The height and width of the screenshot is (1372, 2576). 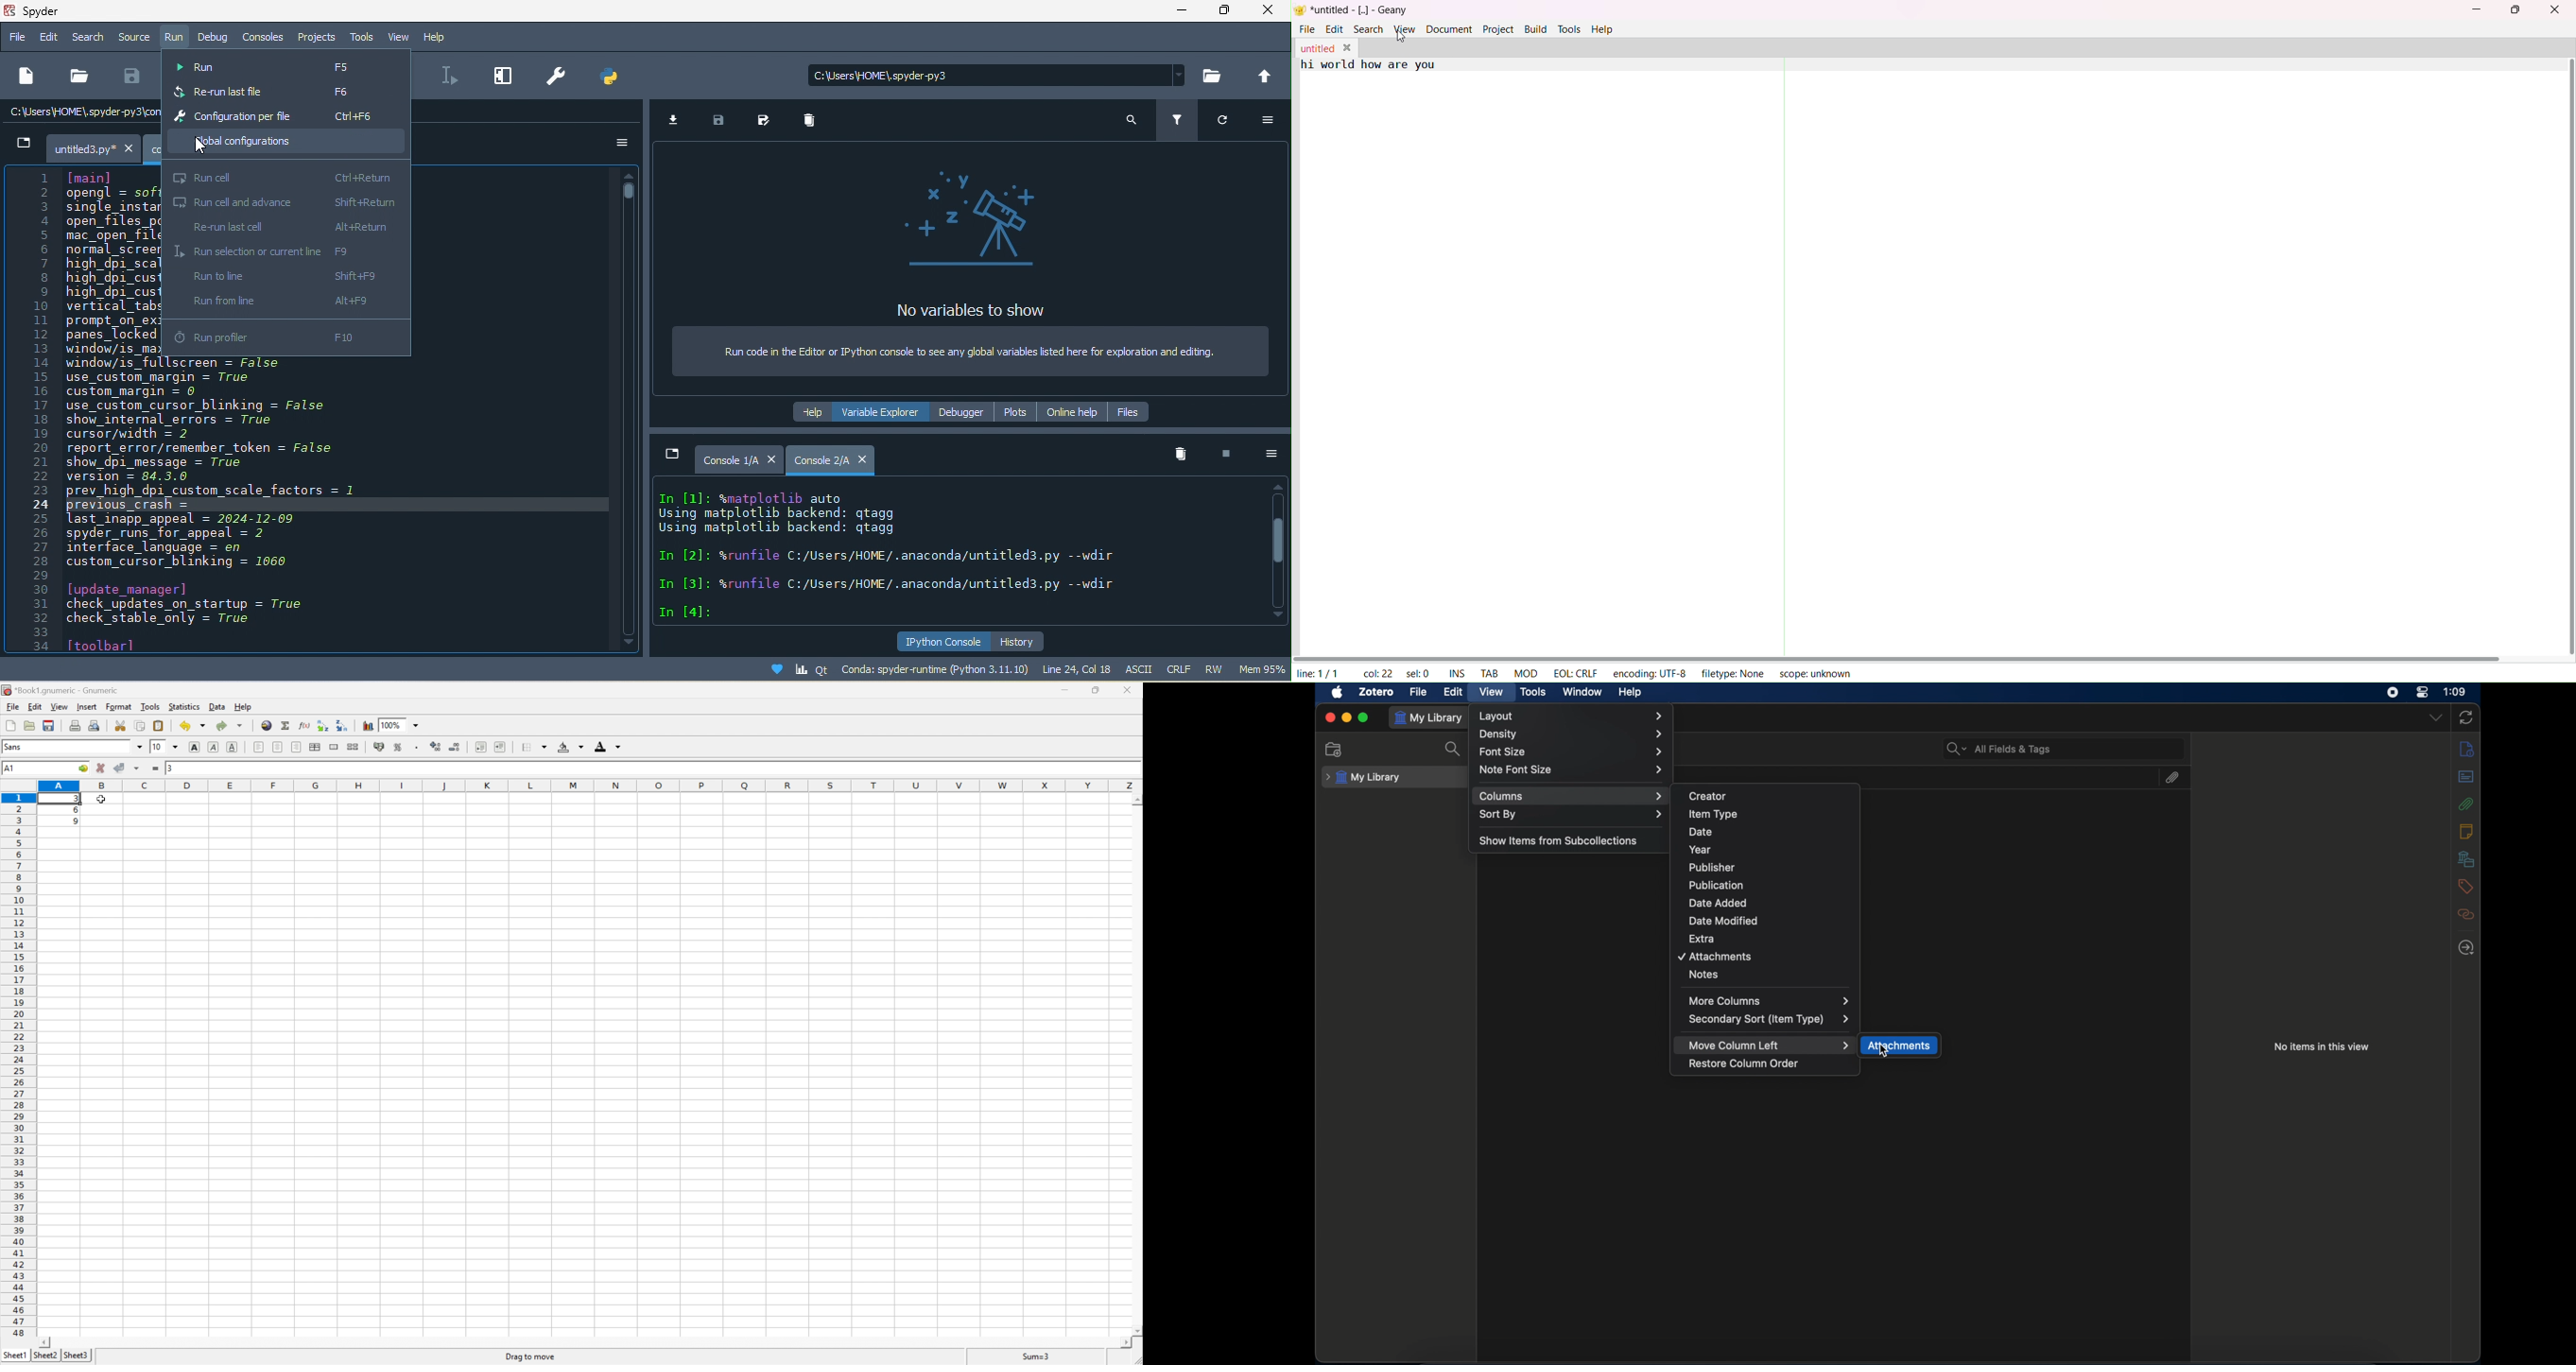 I want to click on publication, so click(x=1717, y=885).